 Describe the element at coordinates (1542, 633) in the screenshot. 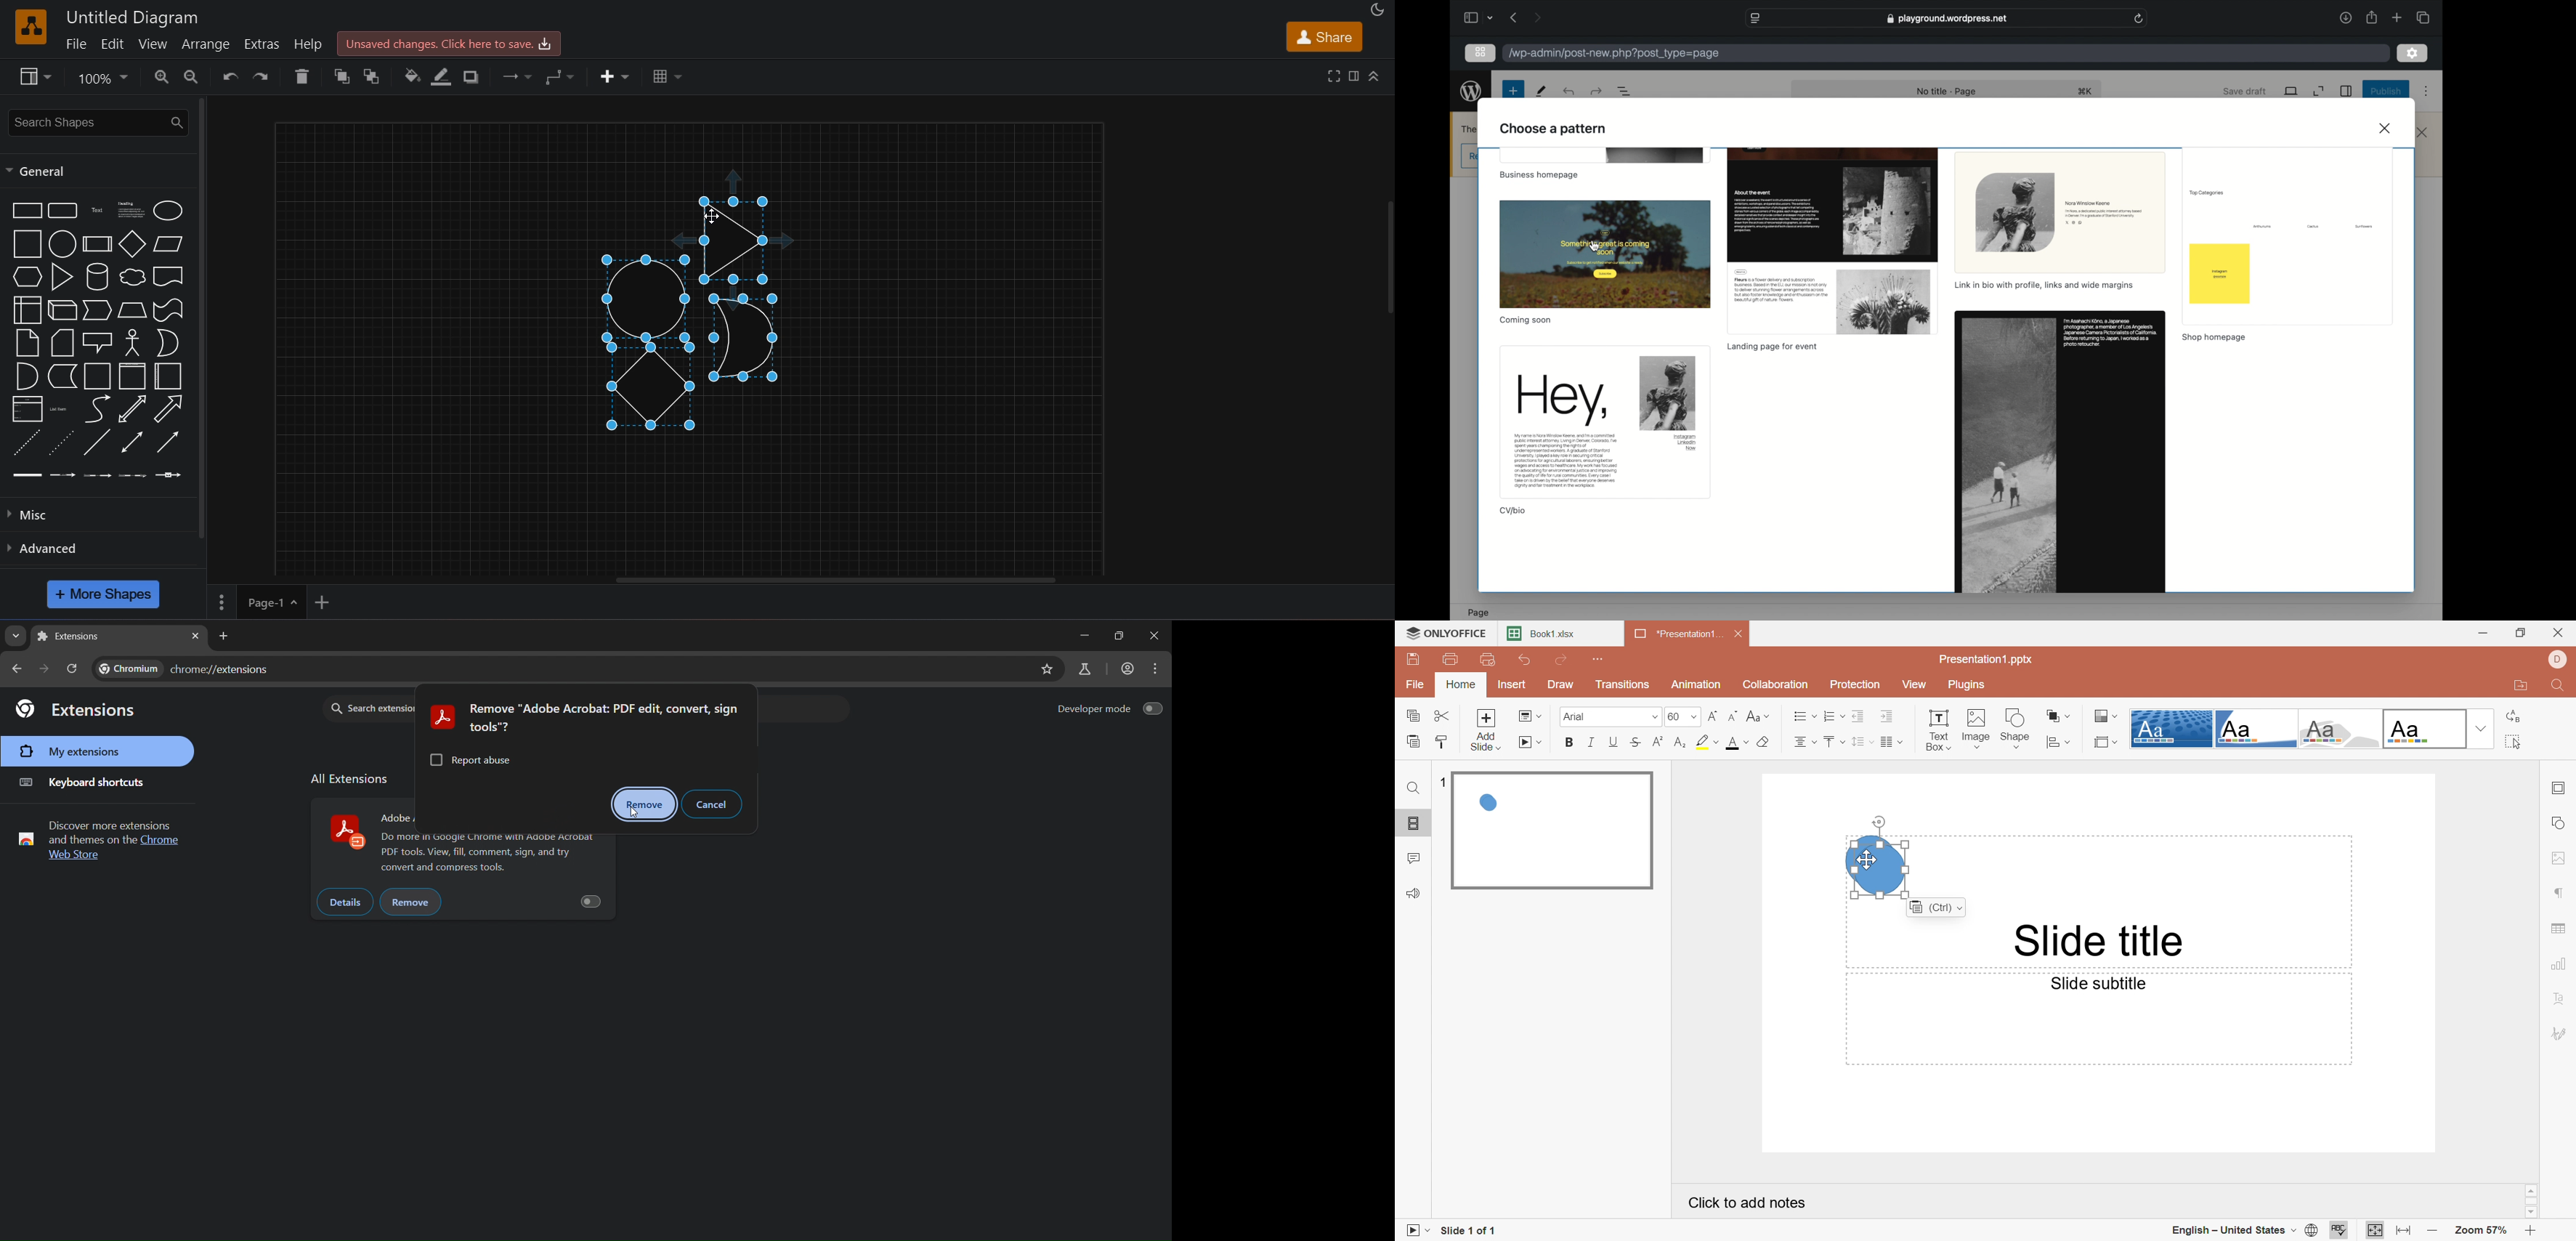

I see `Book1.xlsx` at that location.